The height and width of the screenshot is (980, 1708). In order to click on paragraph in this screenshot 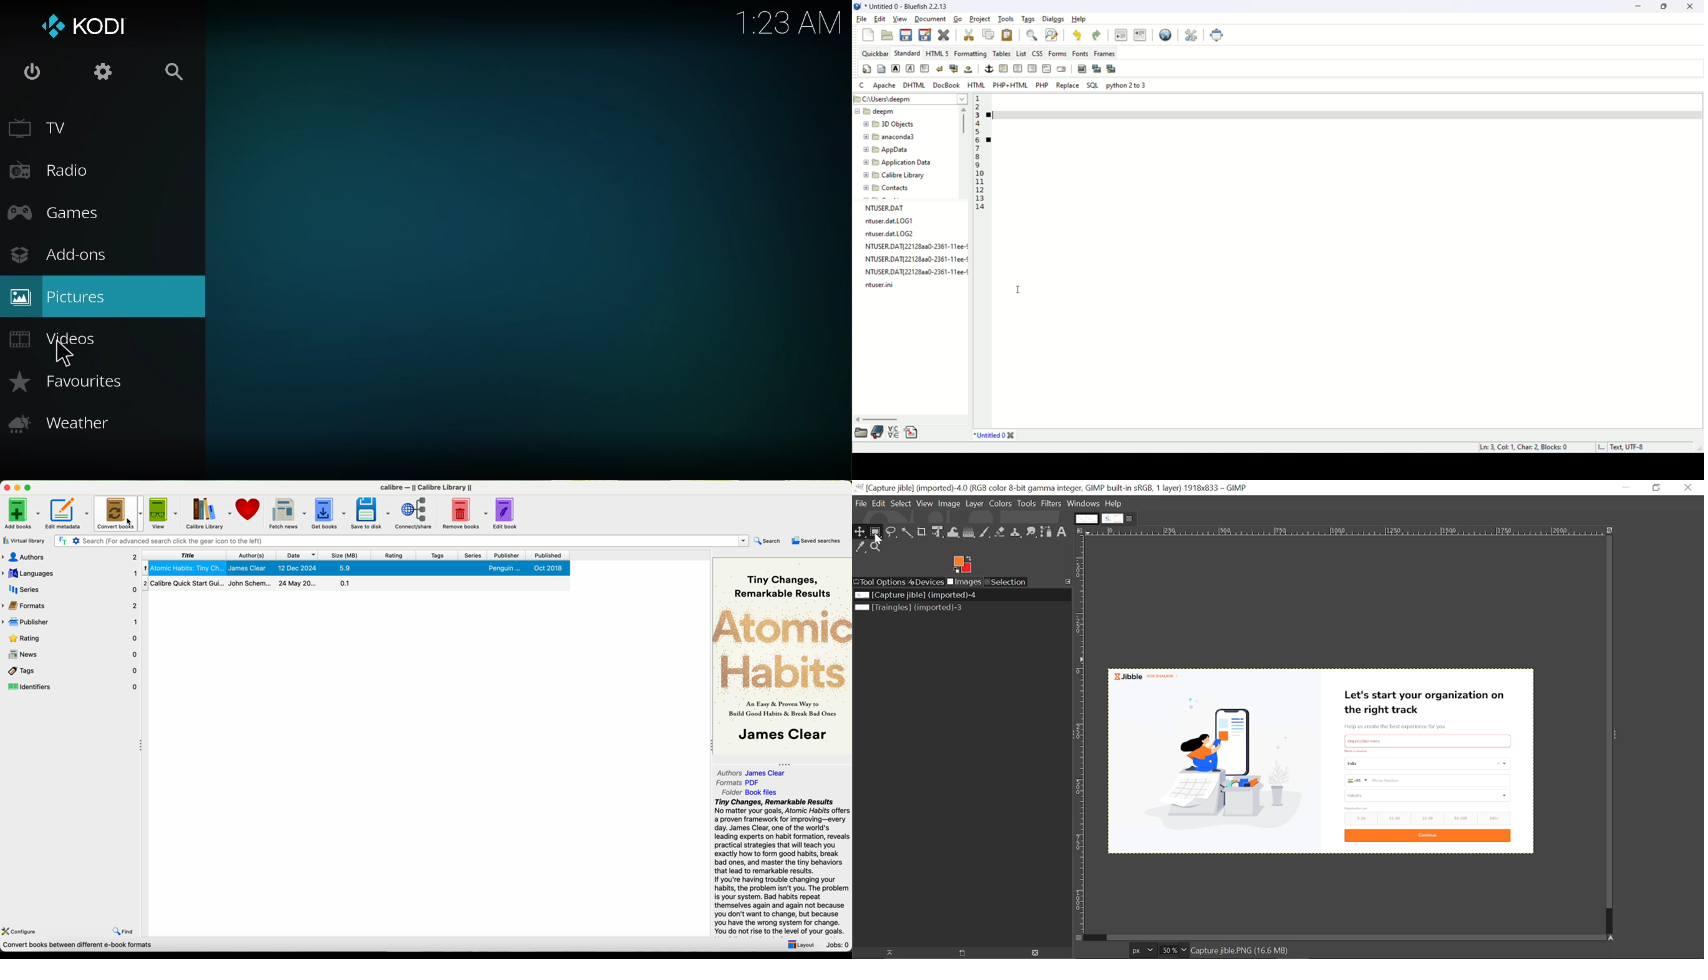, I will do `click(926, 68)`.